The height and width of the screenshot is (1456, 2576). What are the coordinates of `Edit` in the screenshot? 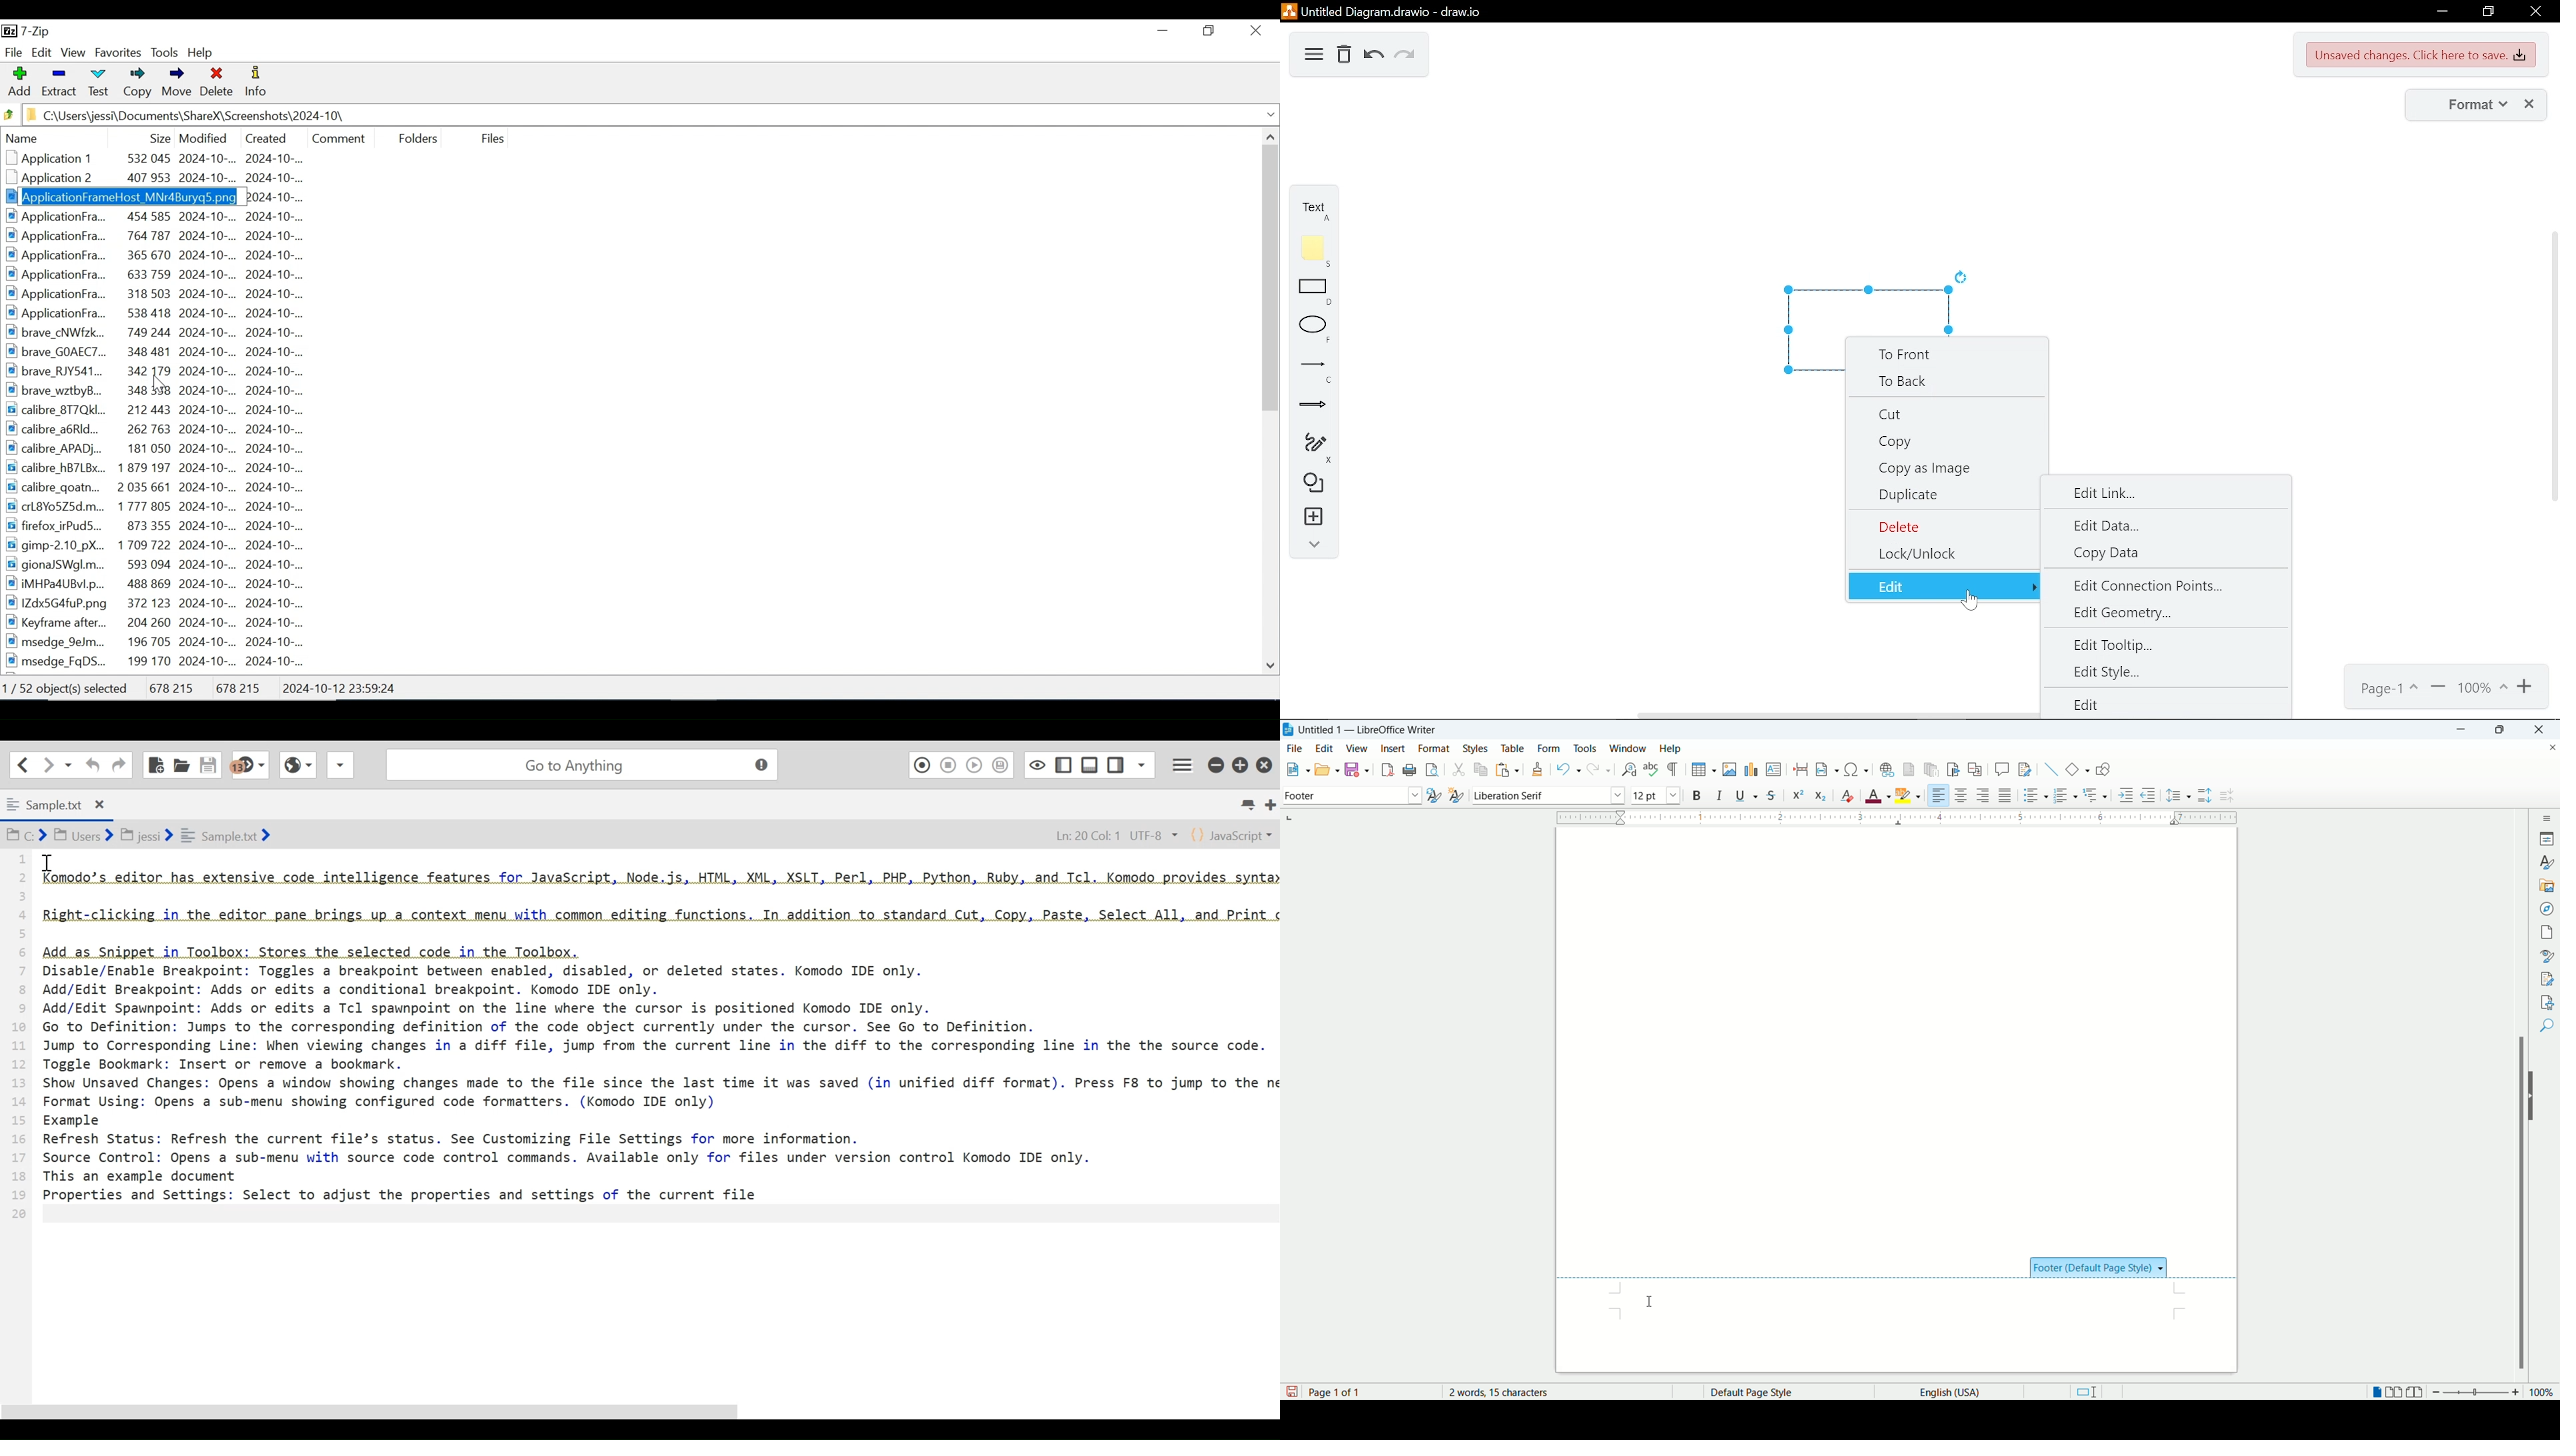 It's located at (41, 53).